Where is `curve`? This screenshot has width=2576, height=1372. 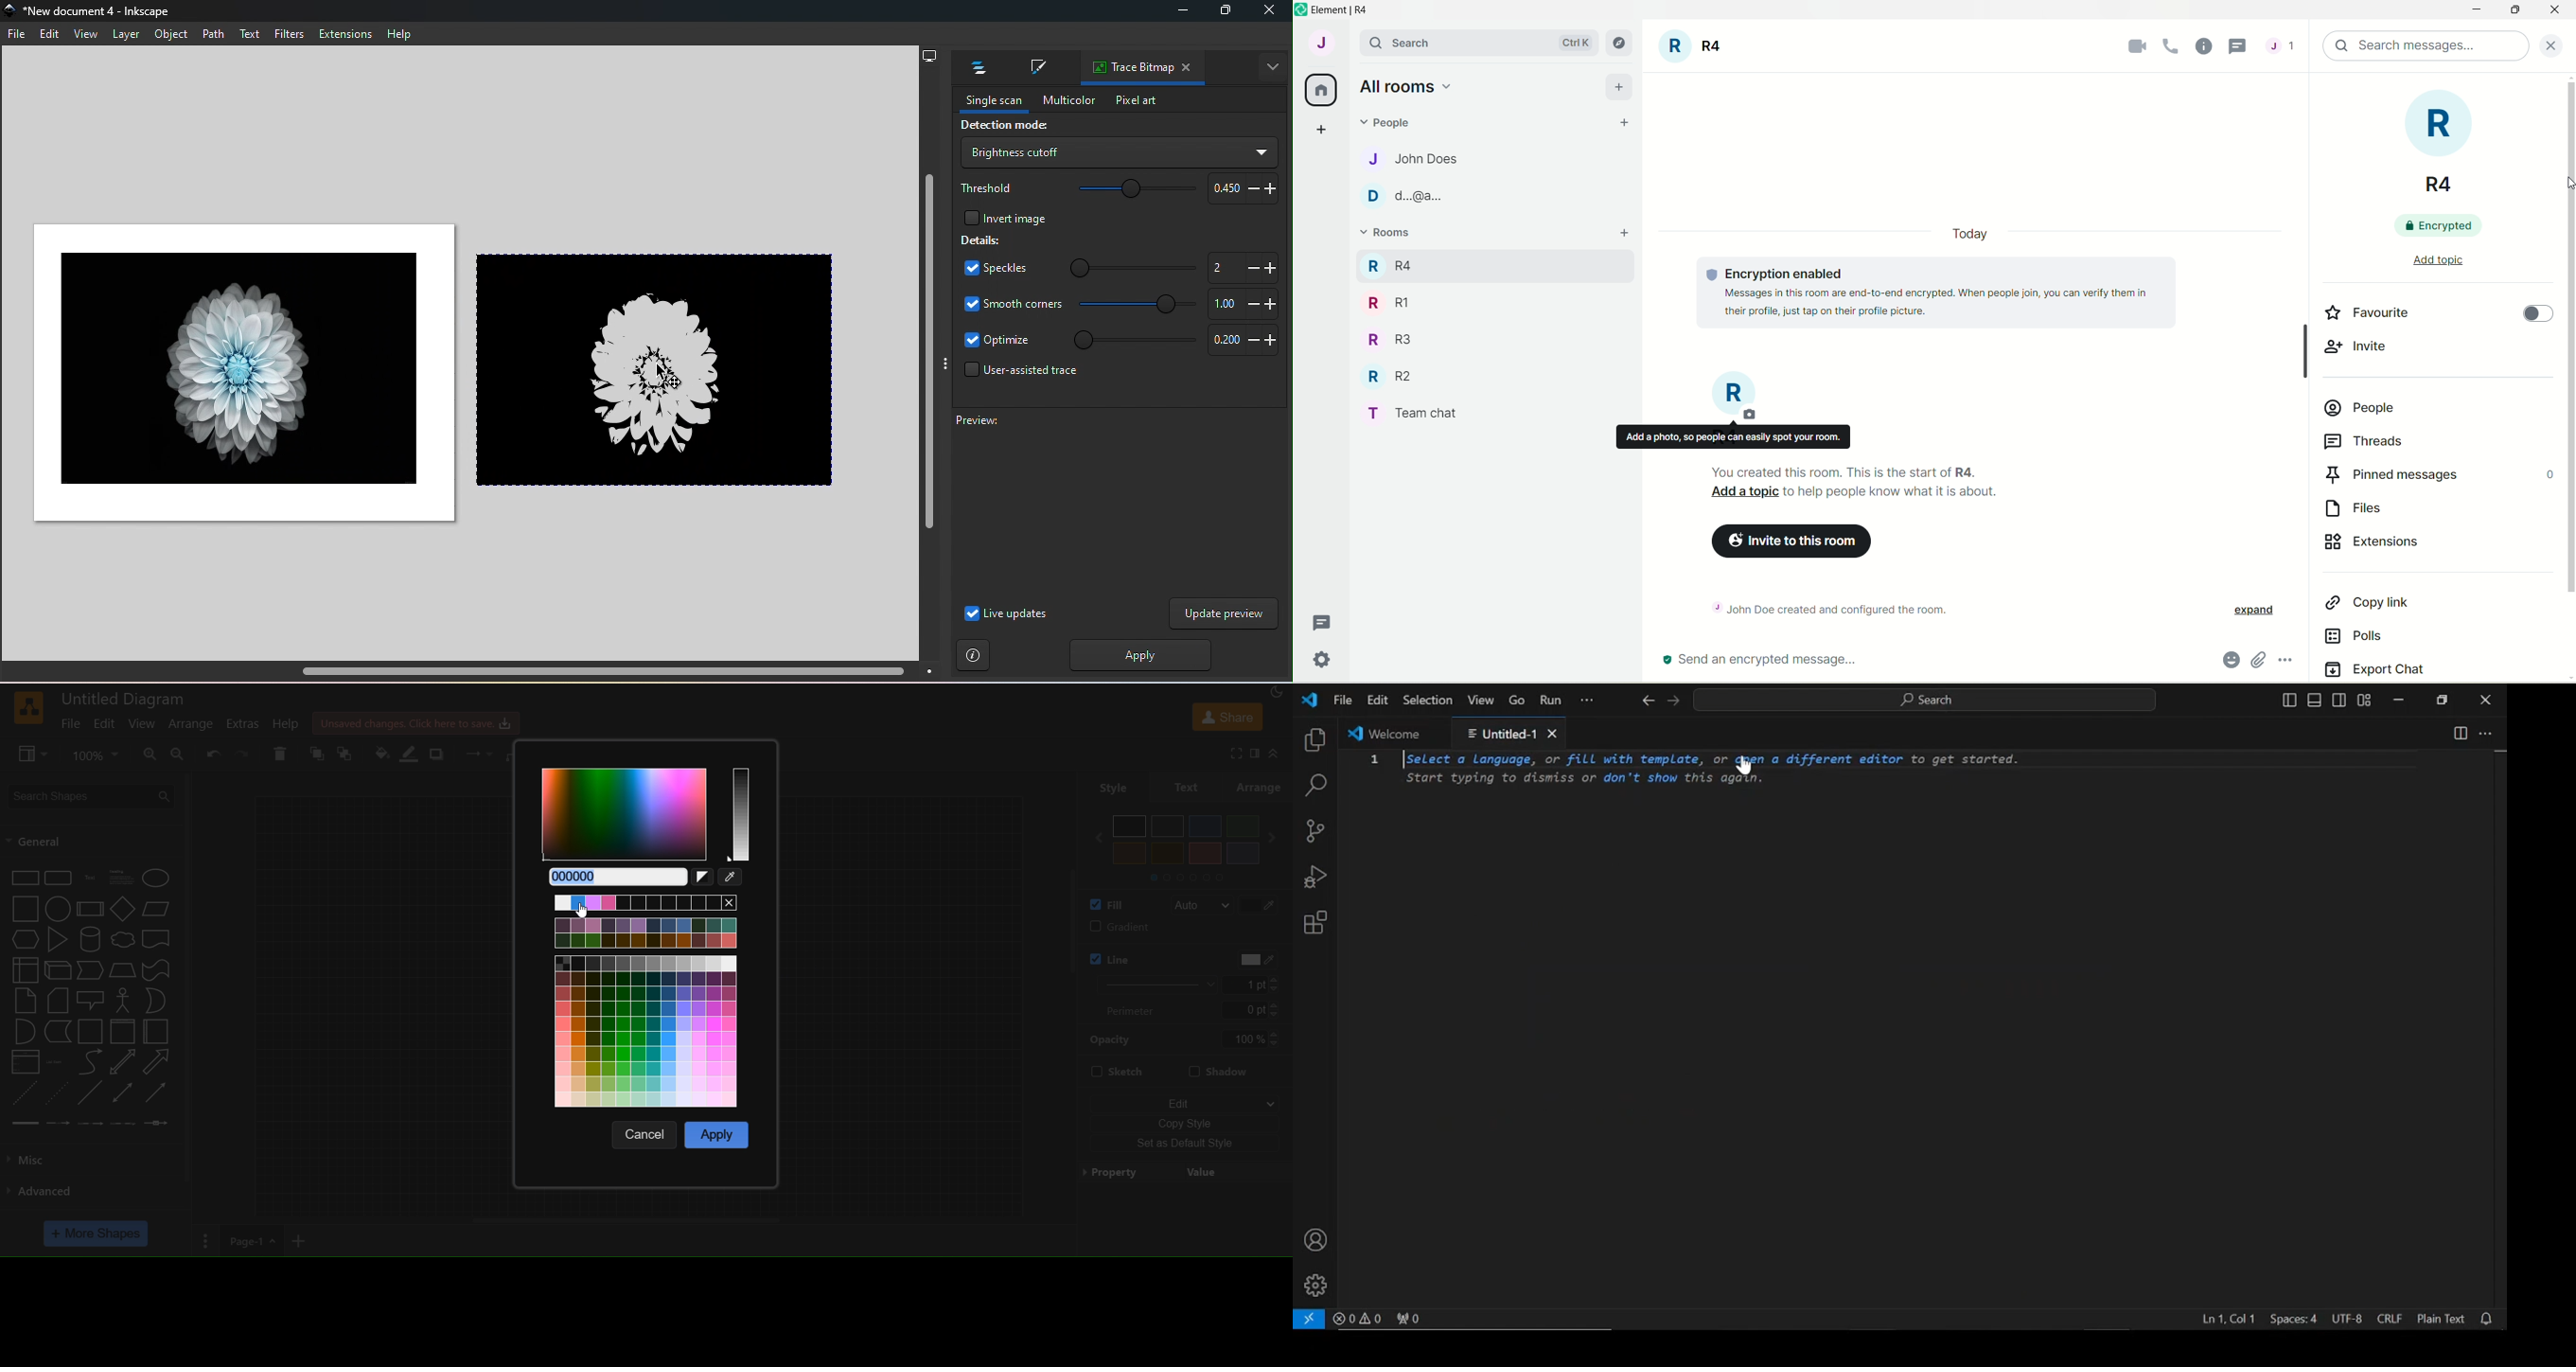
curve is located at coordinates (90, 1063).